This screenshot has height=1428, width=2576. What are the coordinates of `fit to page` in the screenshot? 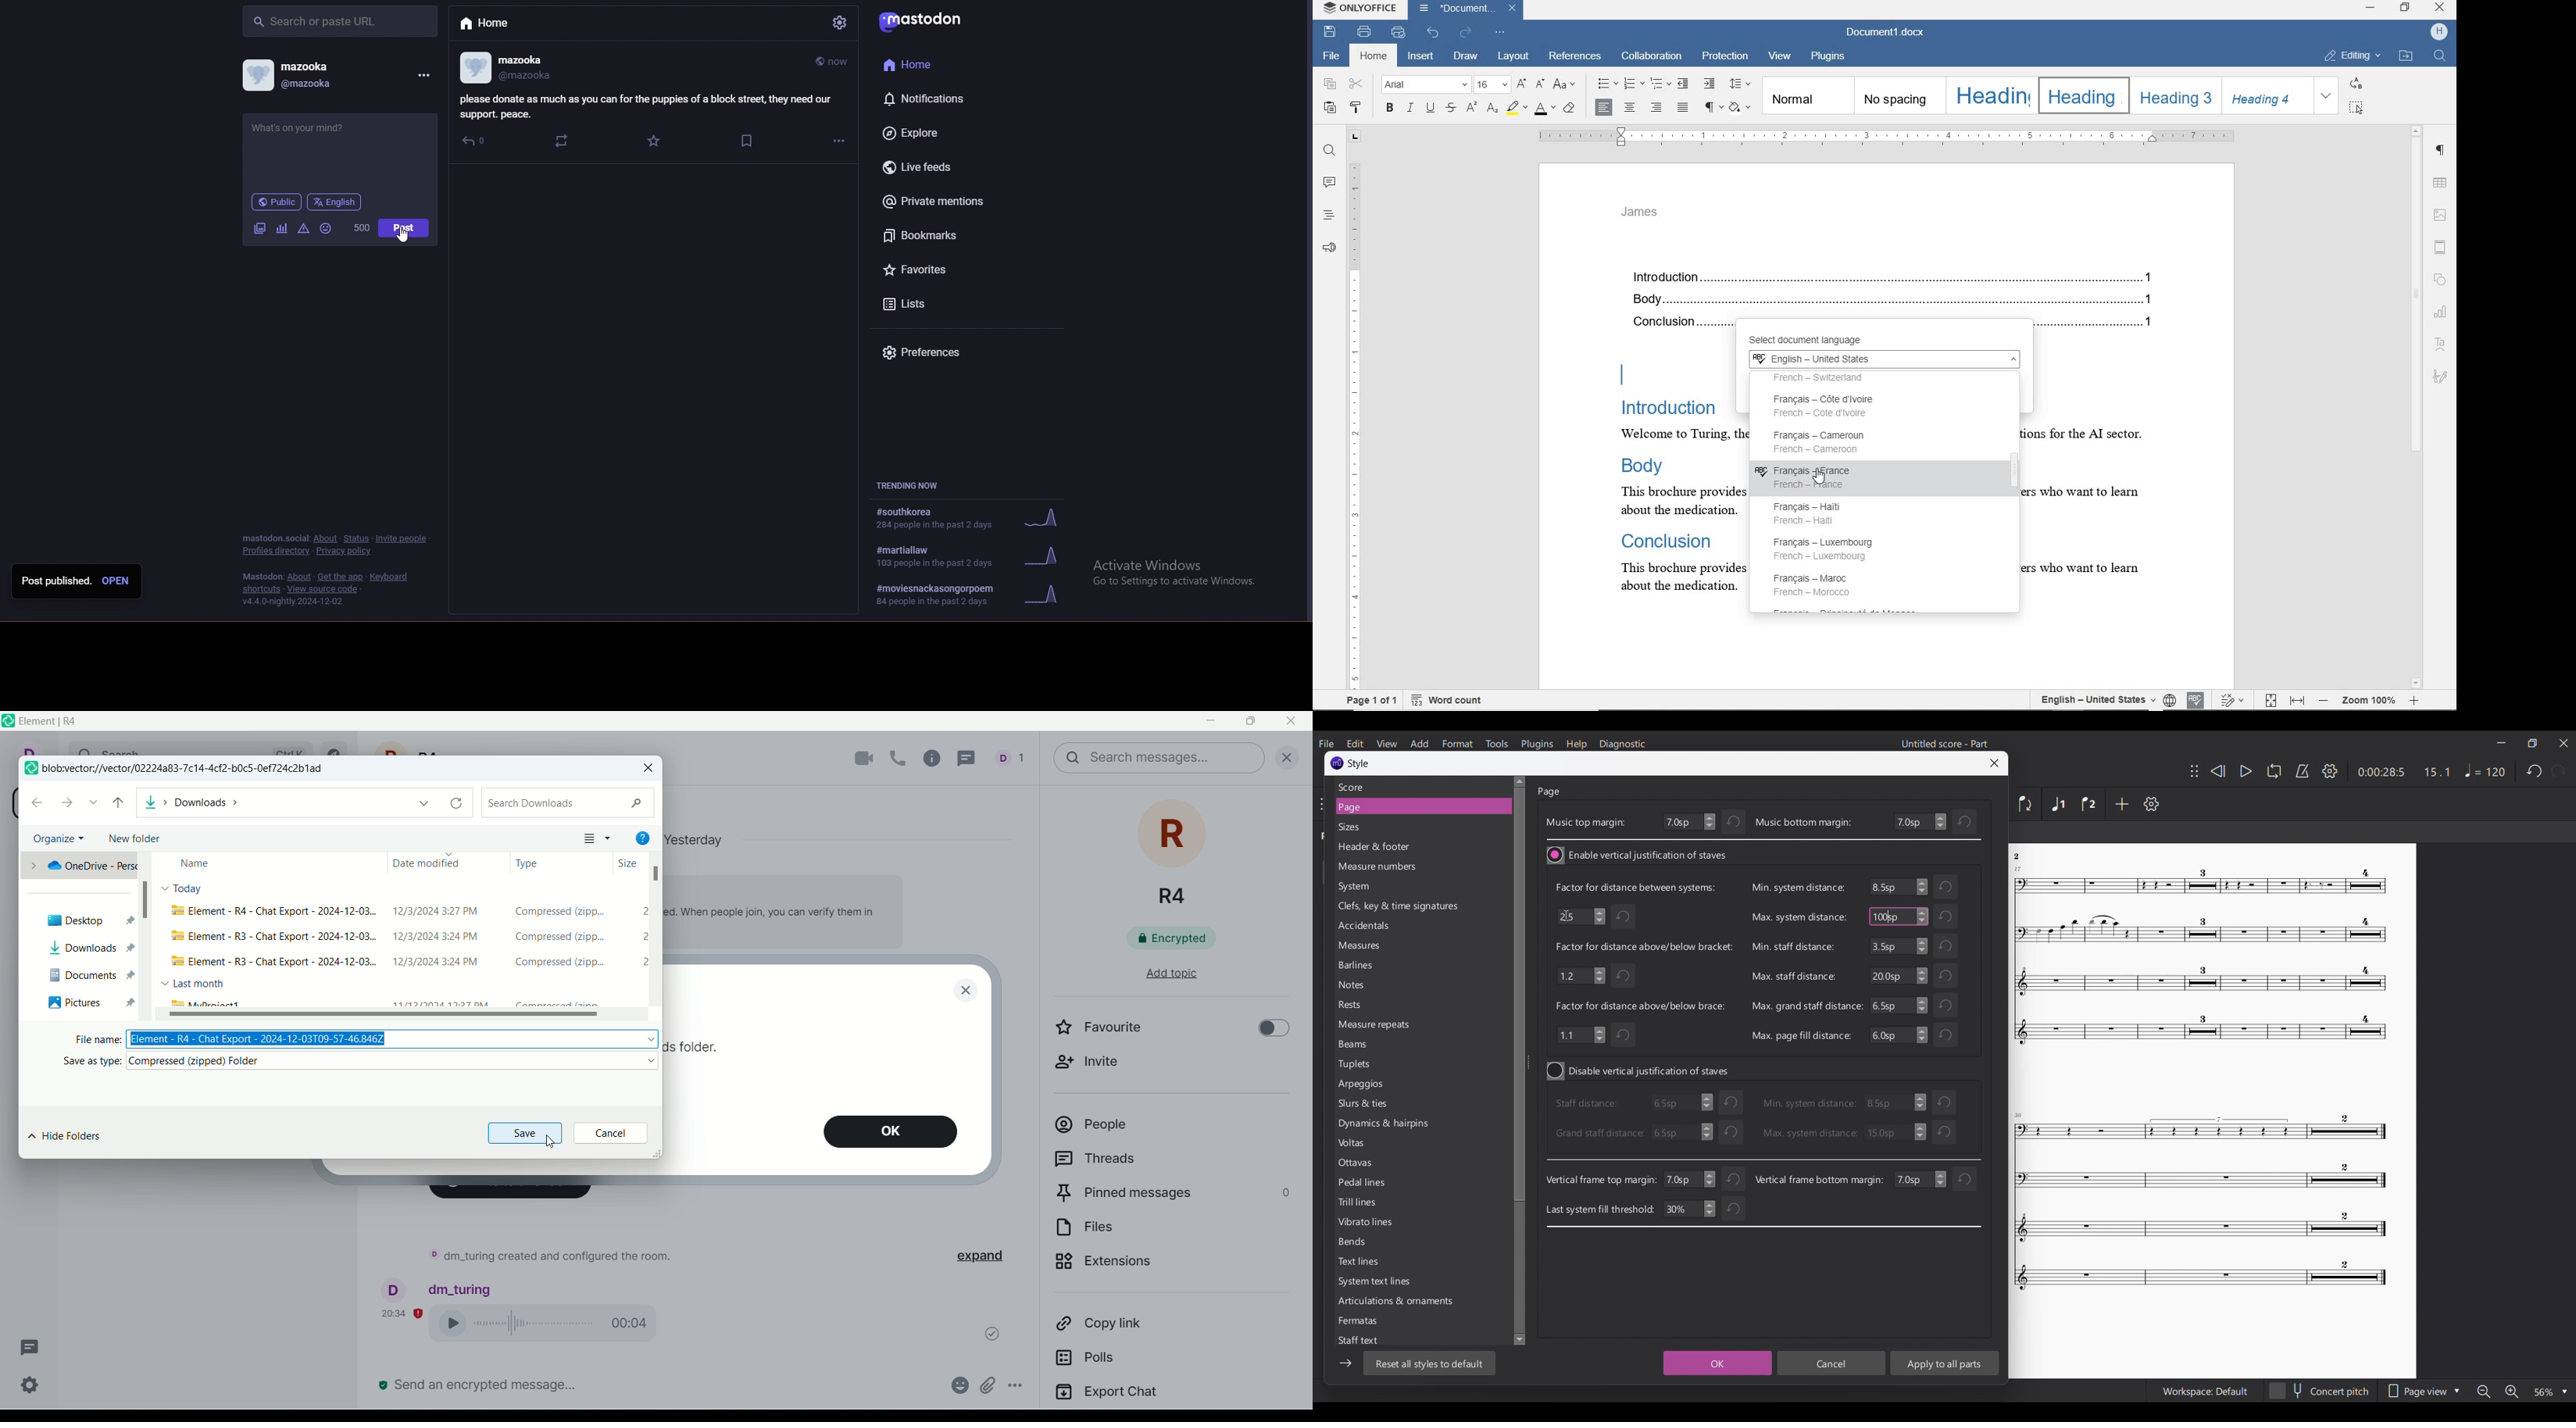 It's located at (2272, 701).